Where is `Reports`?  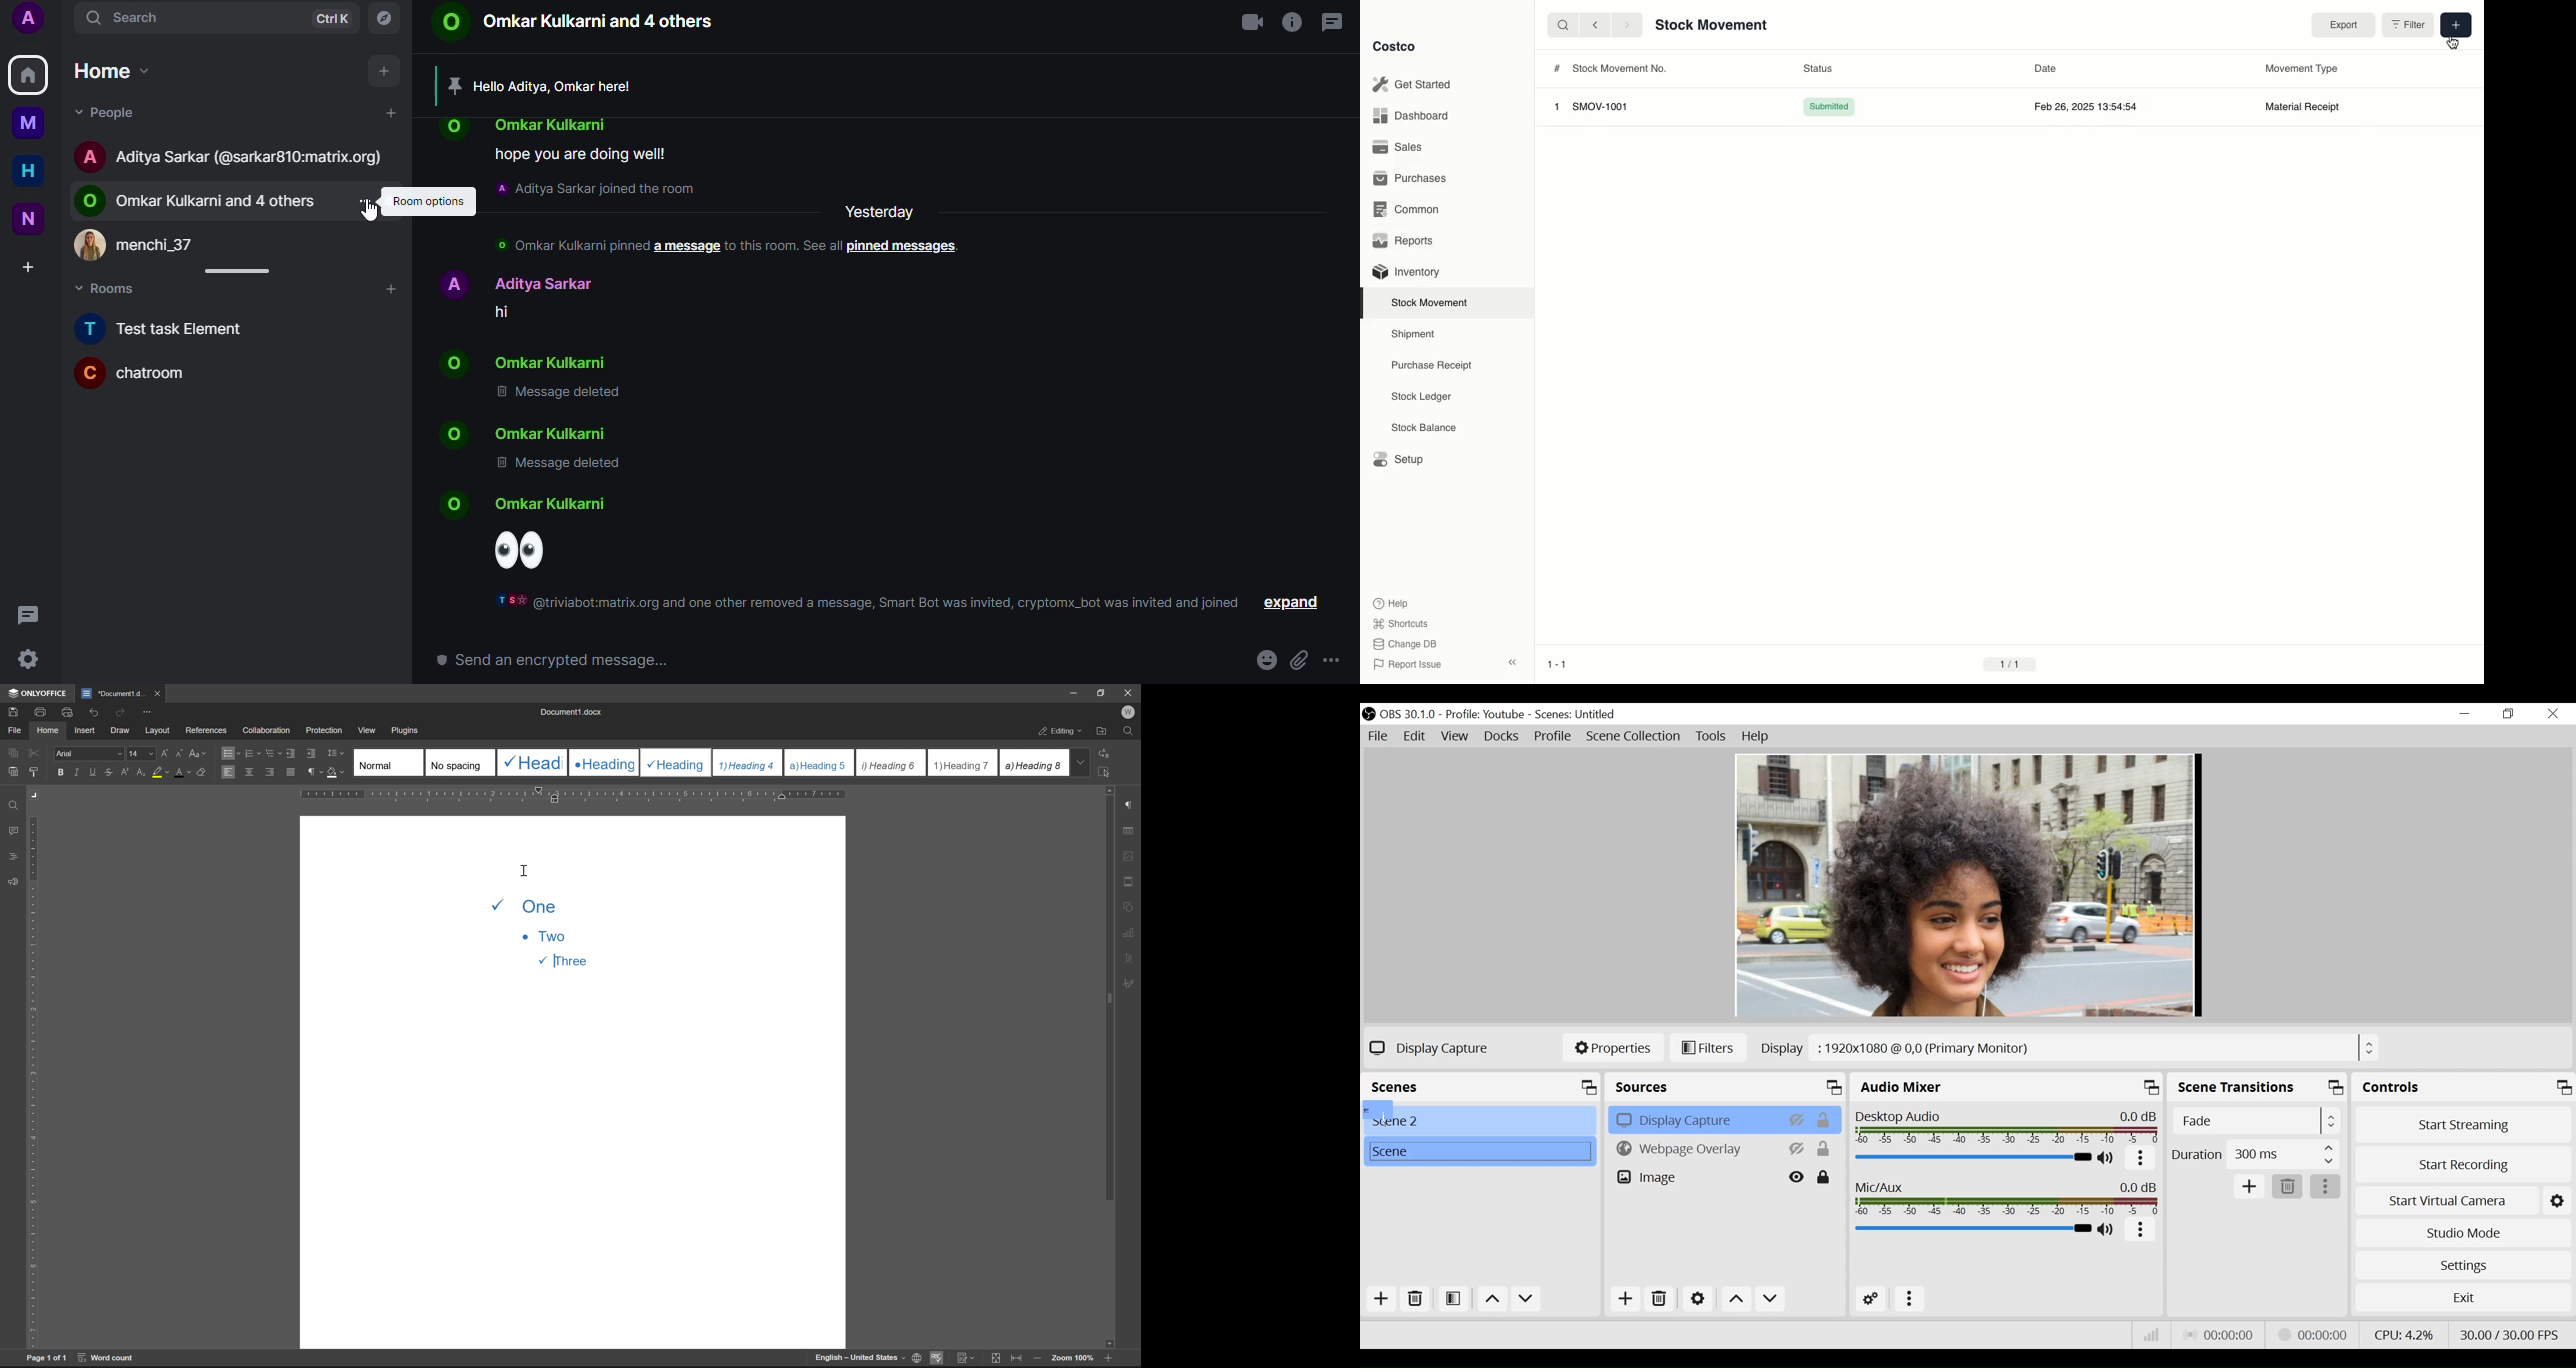 Reports is located at coordinates (1407, 240).